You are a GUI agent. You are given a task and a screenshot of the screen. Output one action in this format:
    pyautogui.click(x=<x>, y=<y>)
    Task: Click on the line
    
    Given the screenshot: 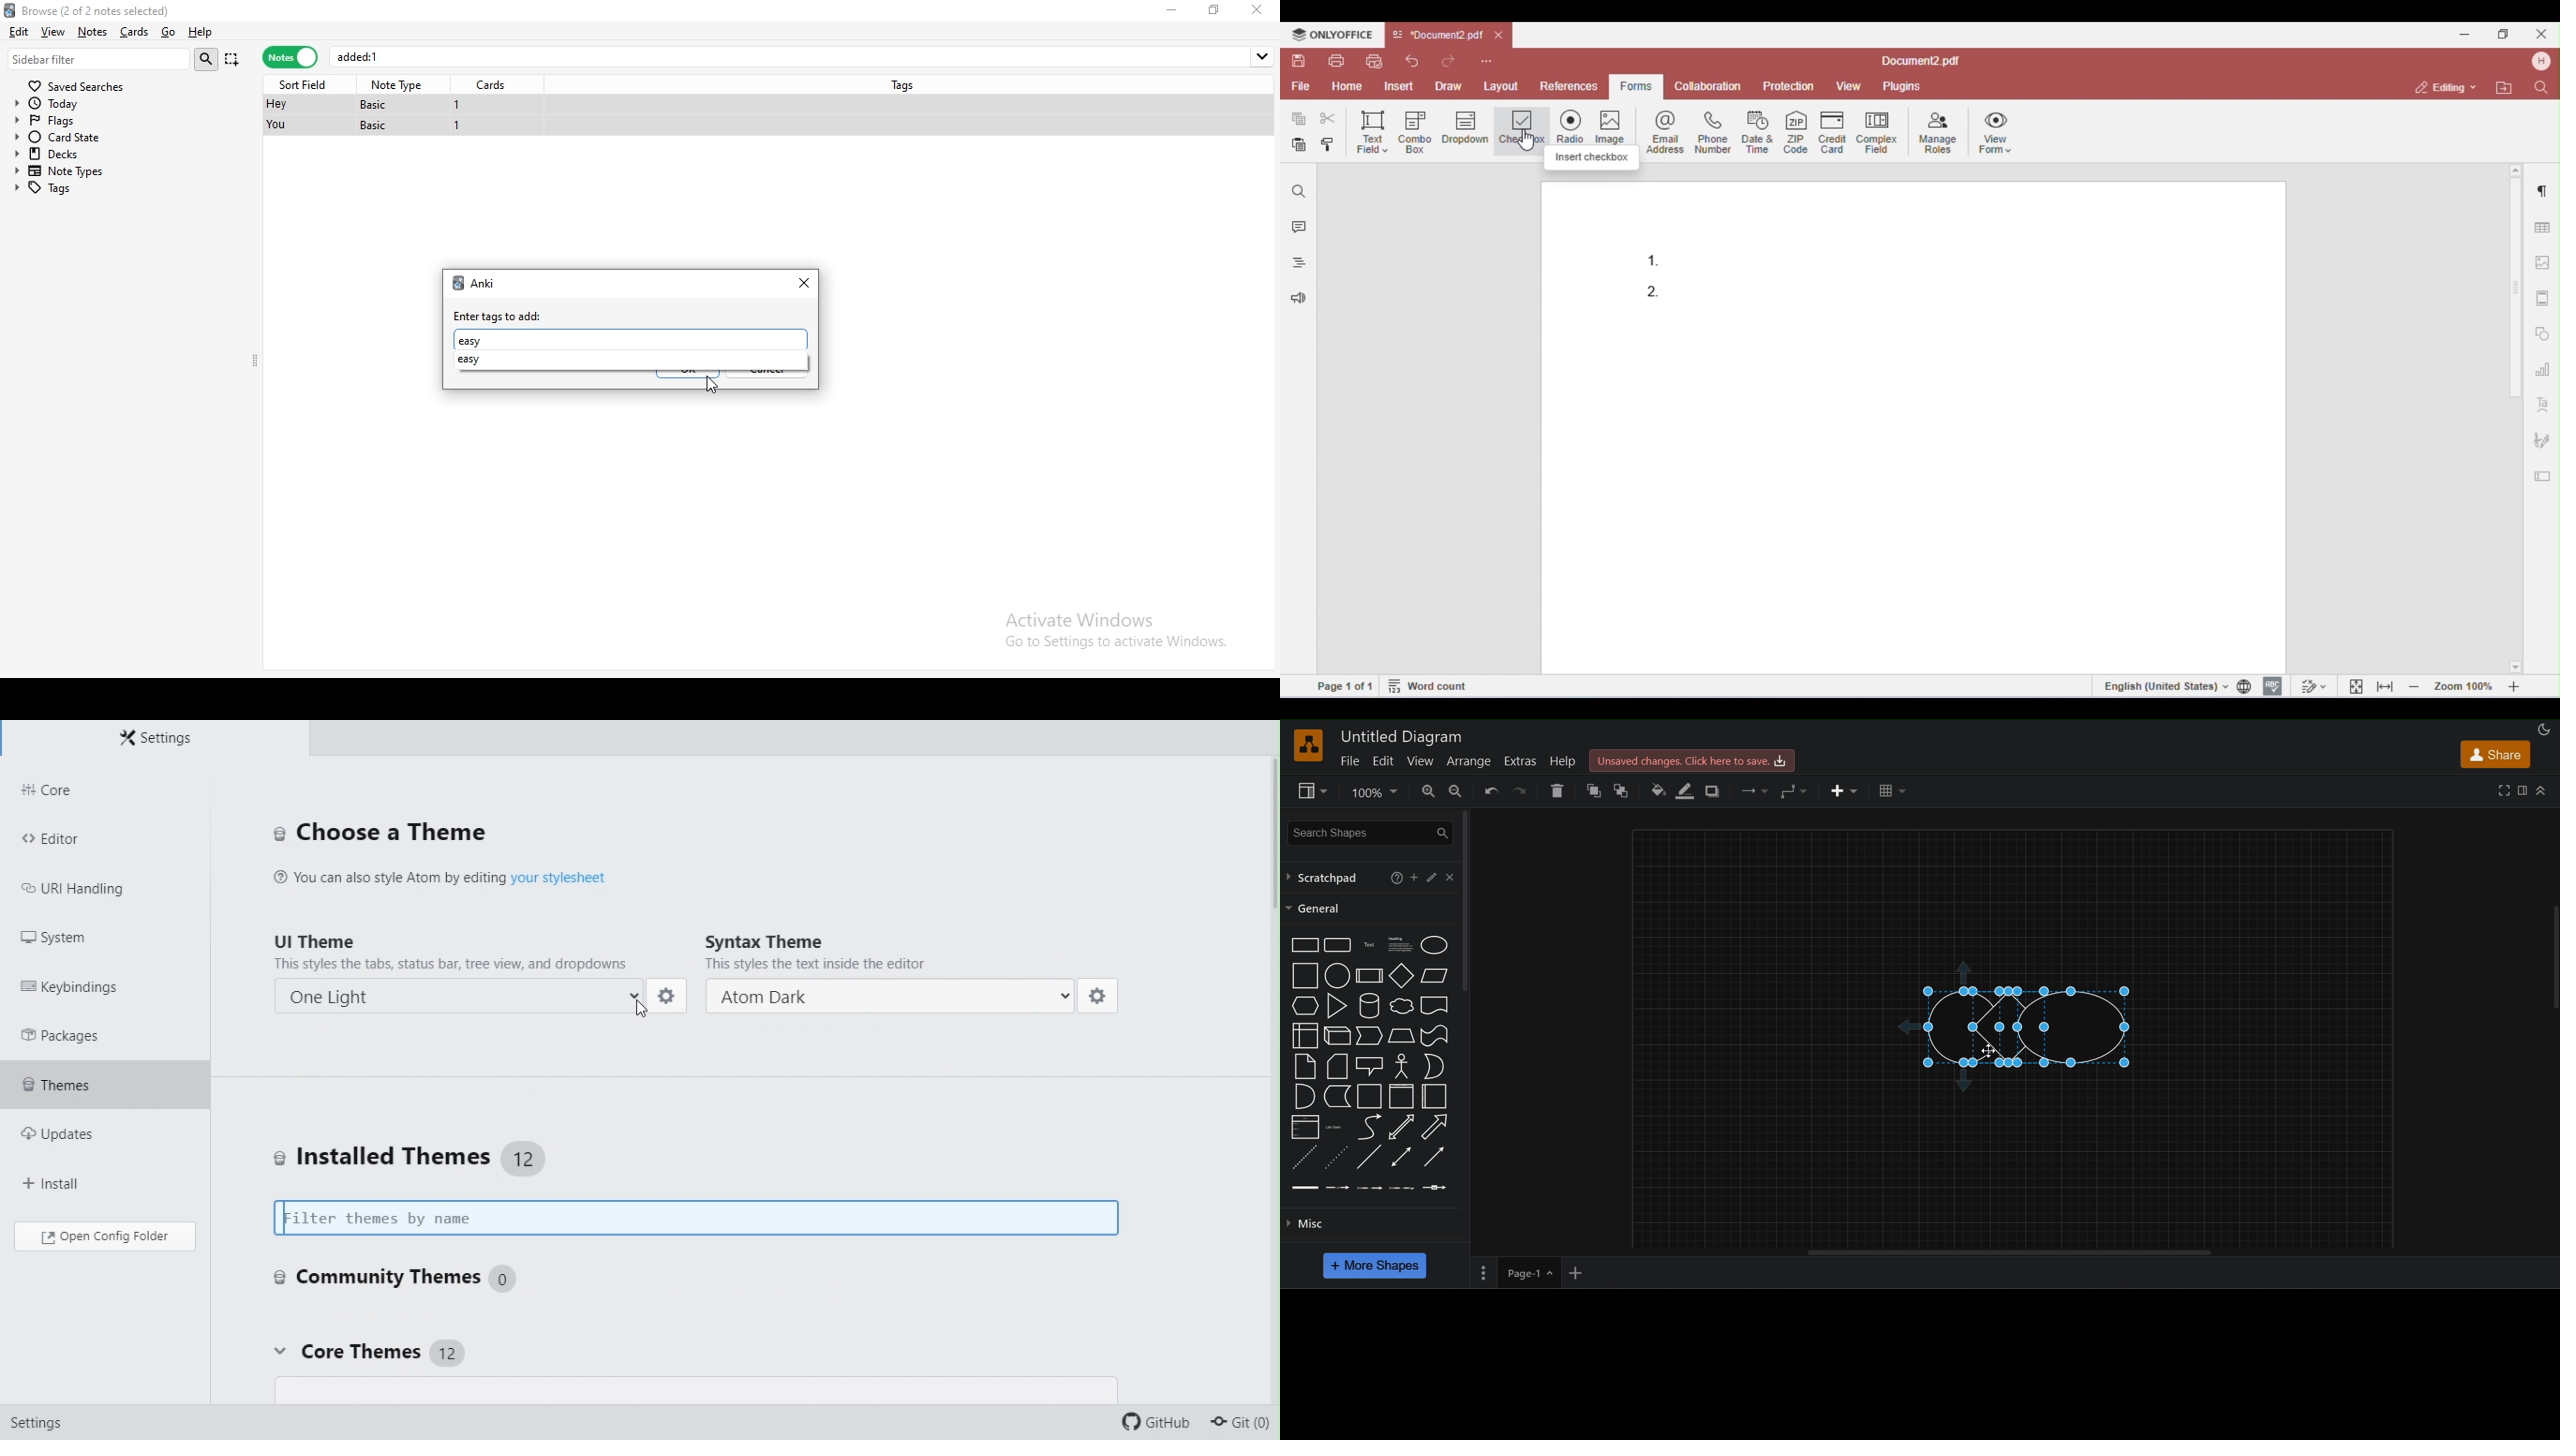 What is the action you would take?
    pyautogui.click(x=1368, y=1157)
    